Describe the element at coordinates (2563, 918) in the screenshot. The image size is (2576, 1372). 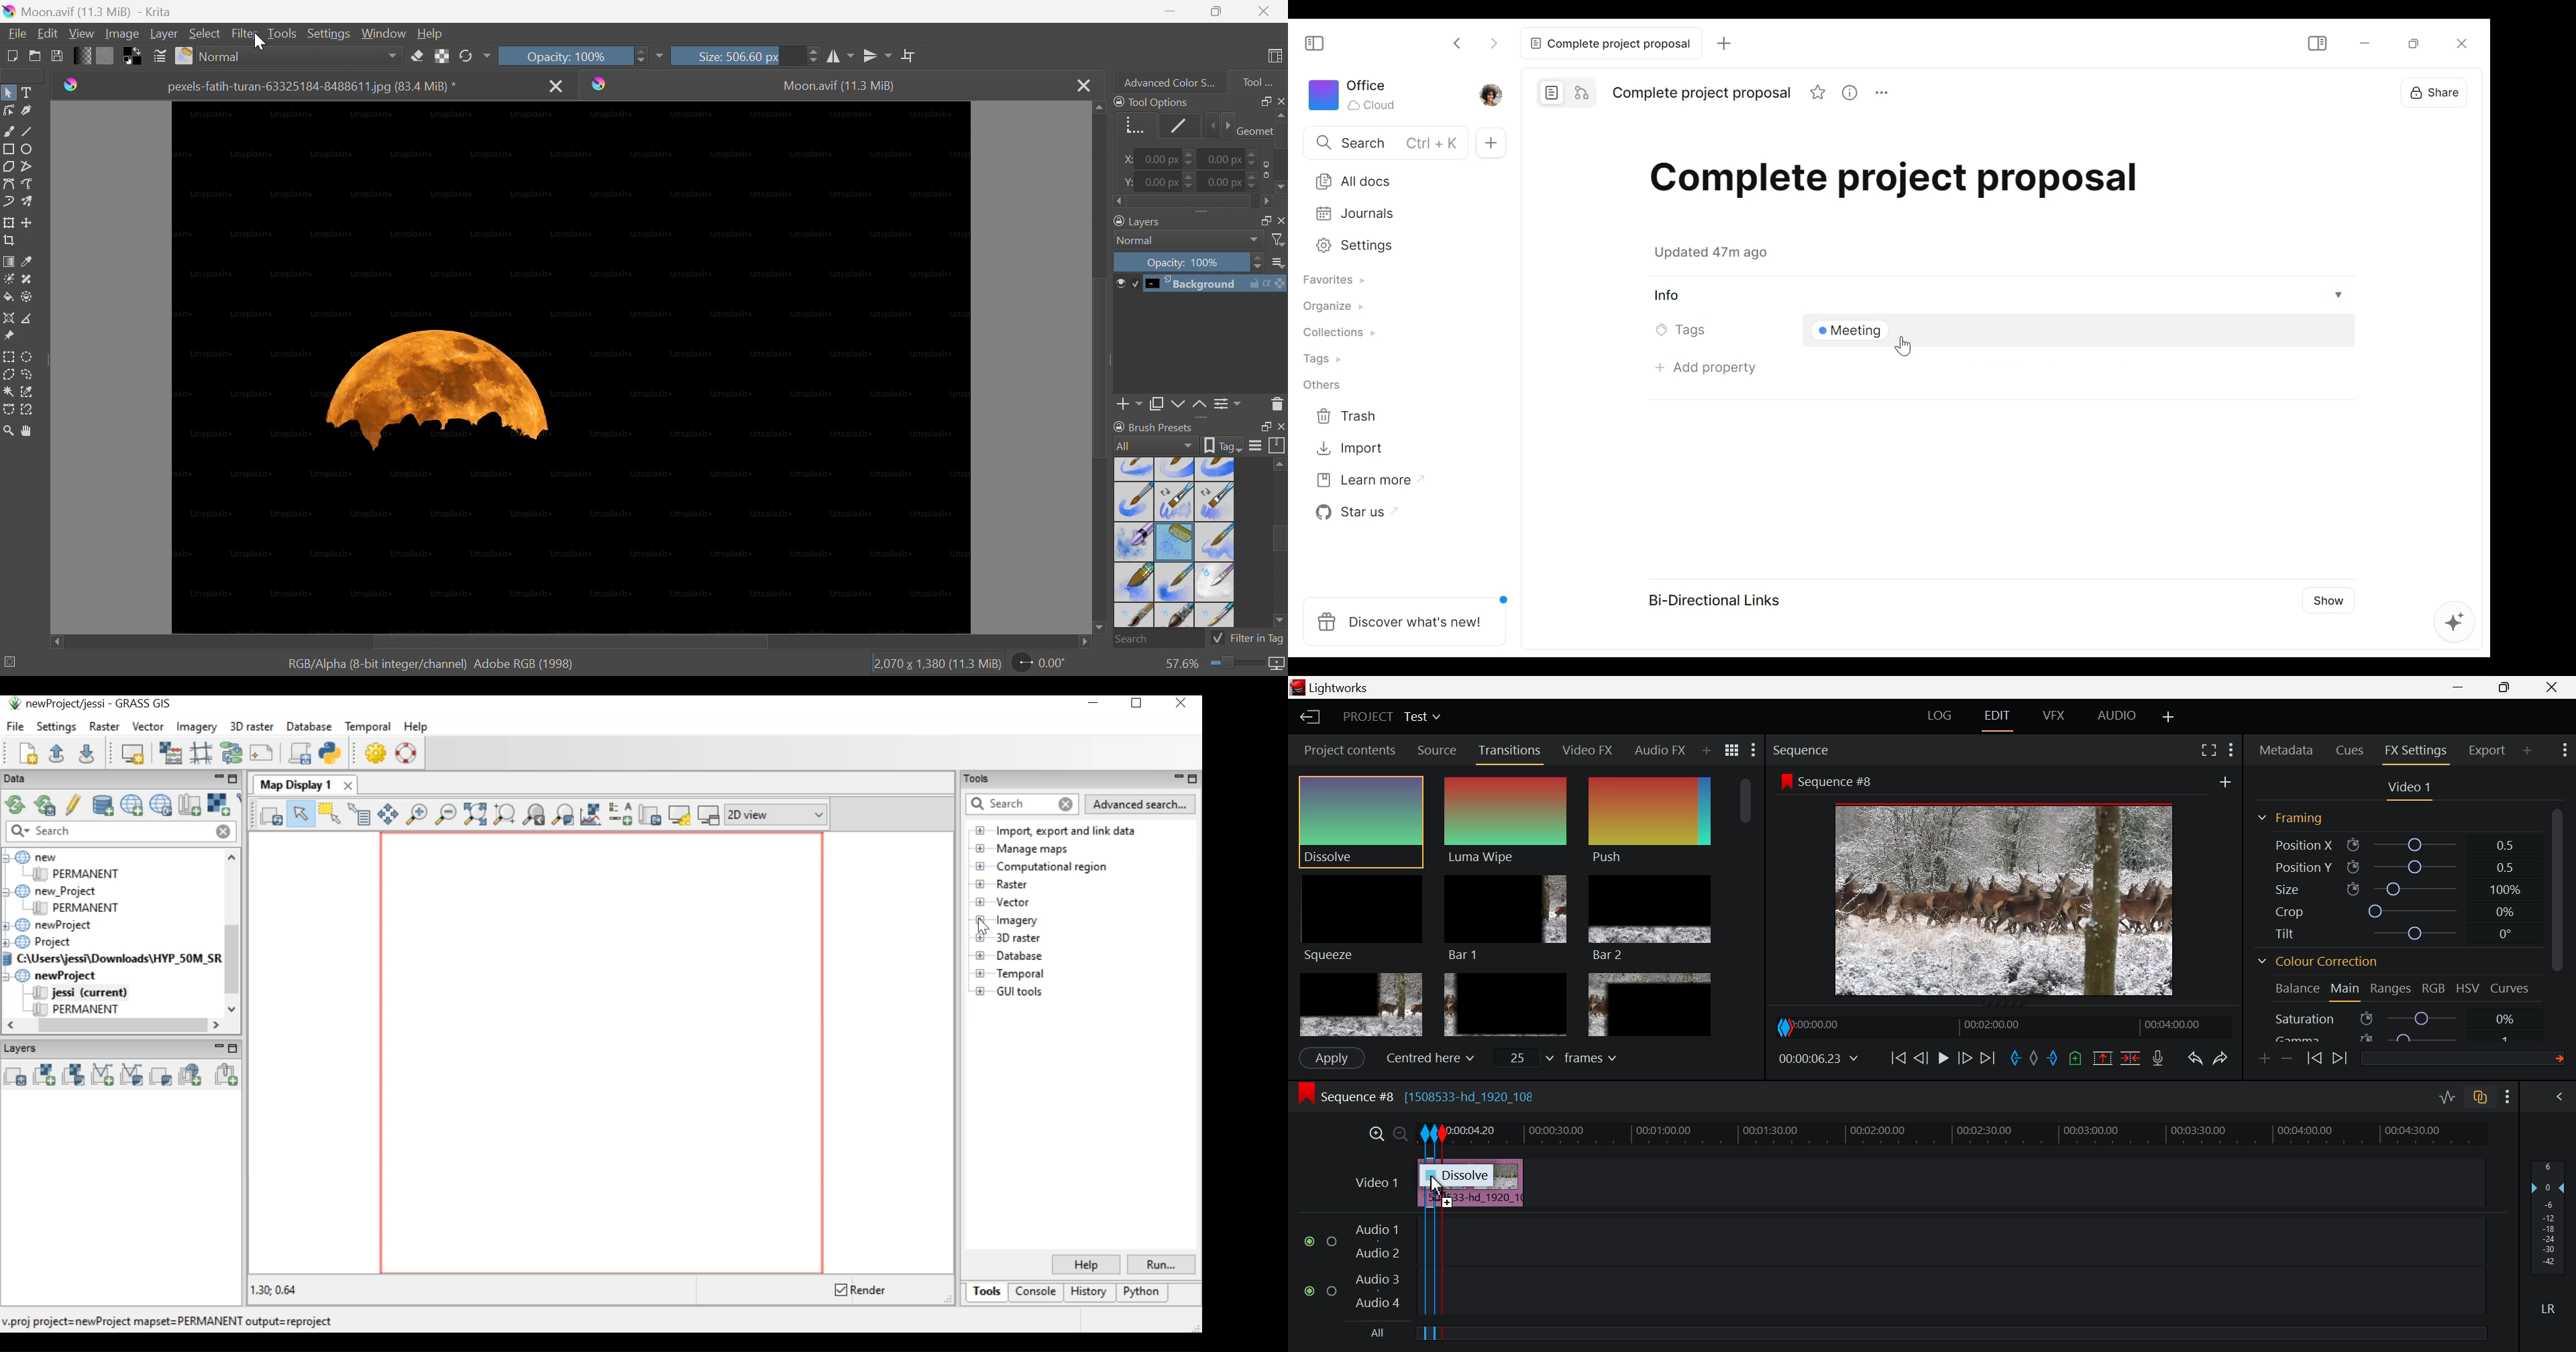
I see `Scroll Bar` at that location.